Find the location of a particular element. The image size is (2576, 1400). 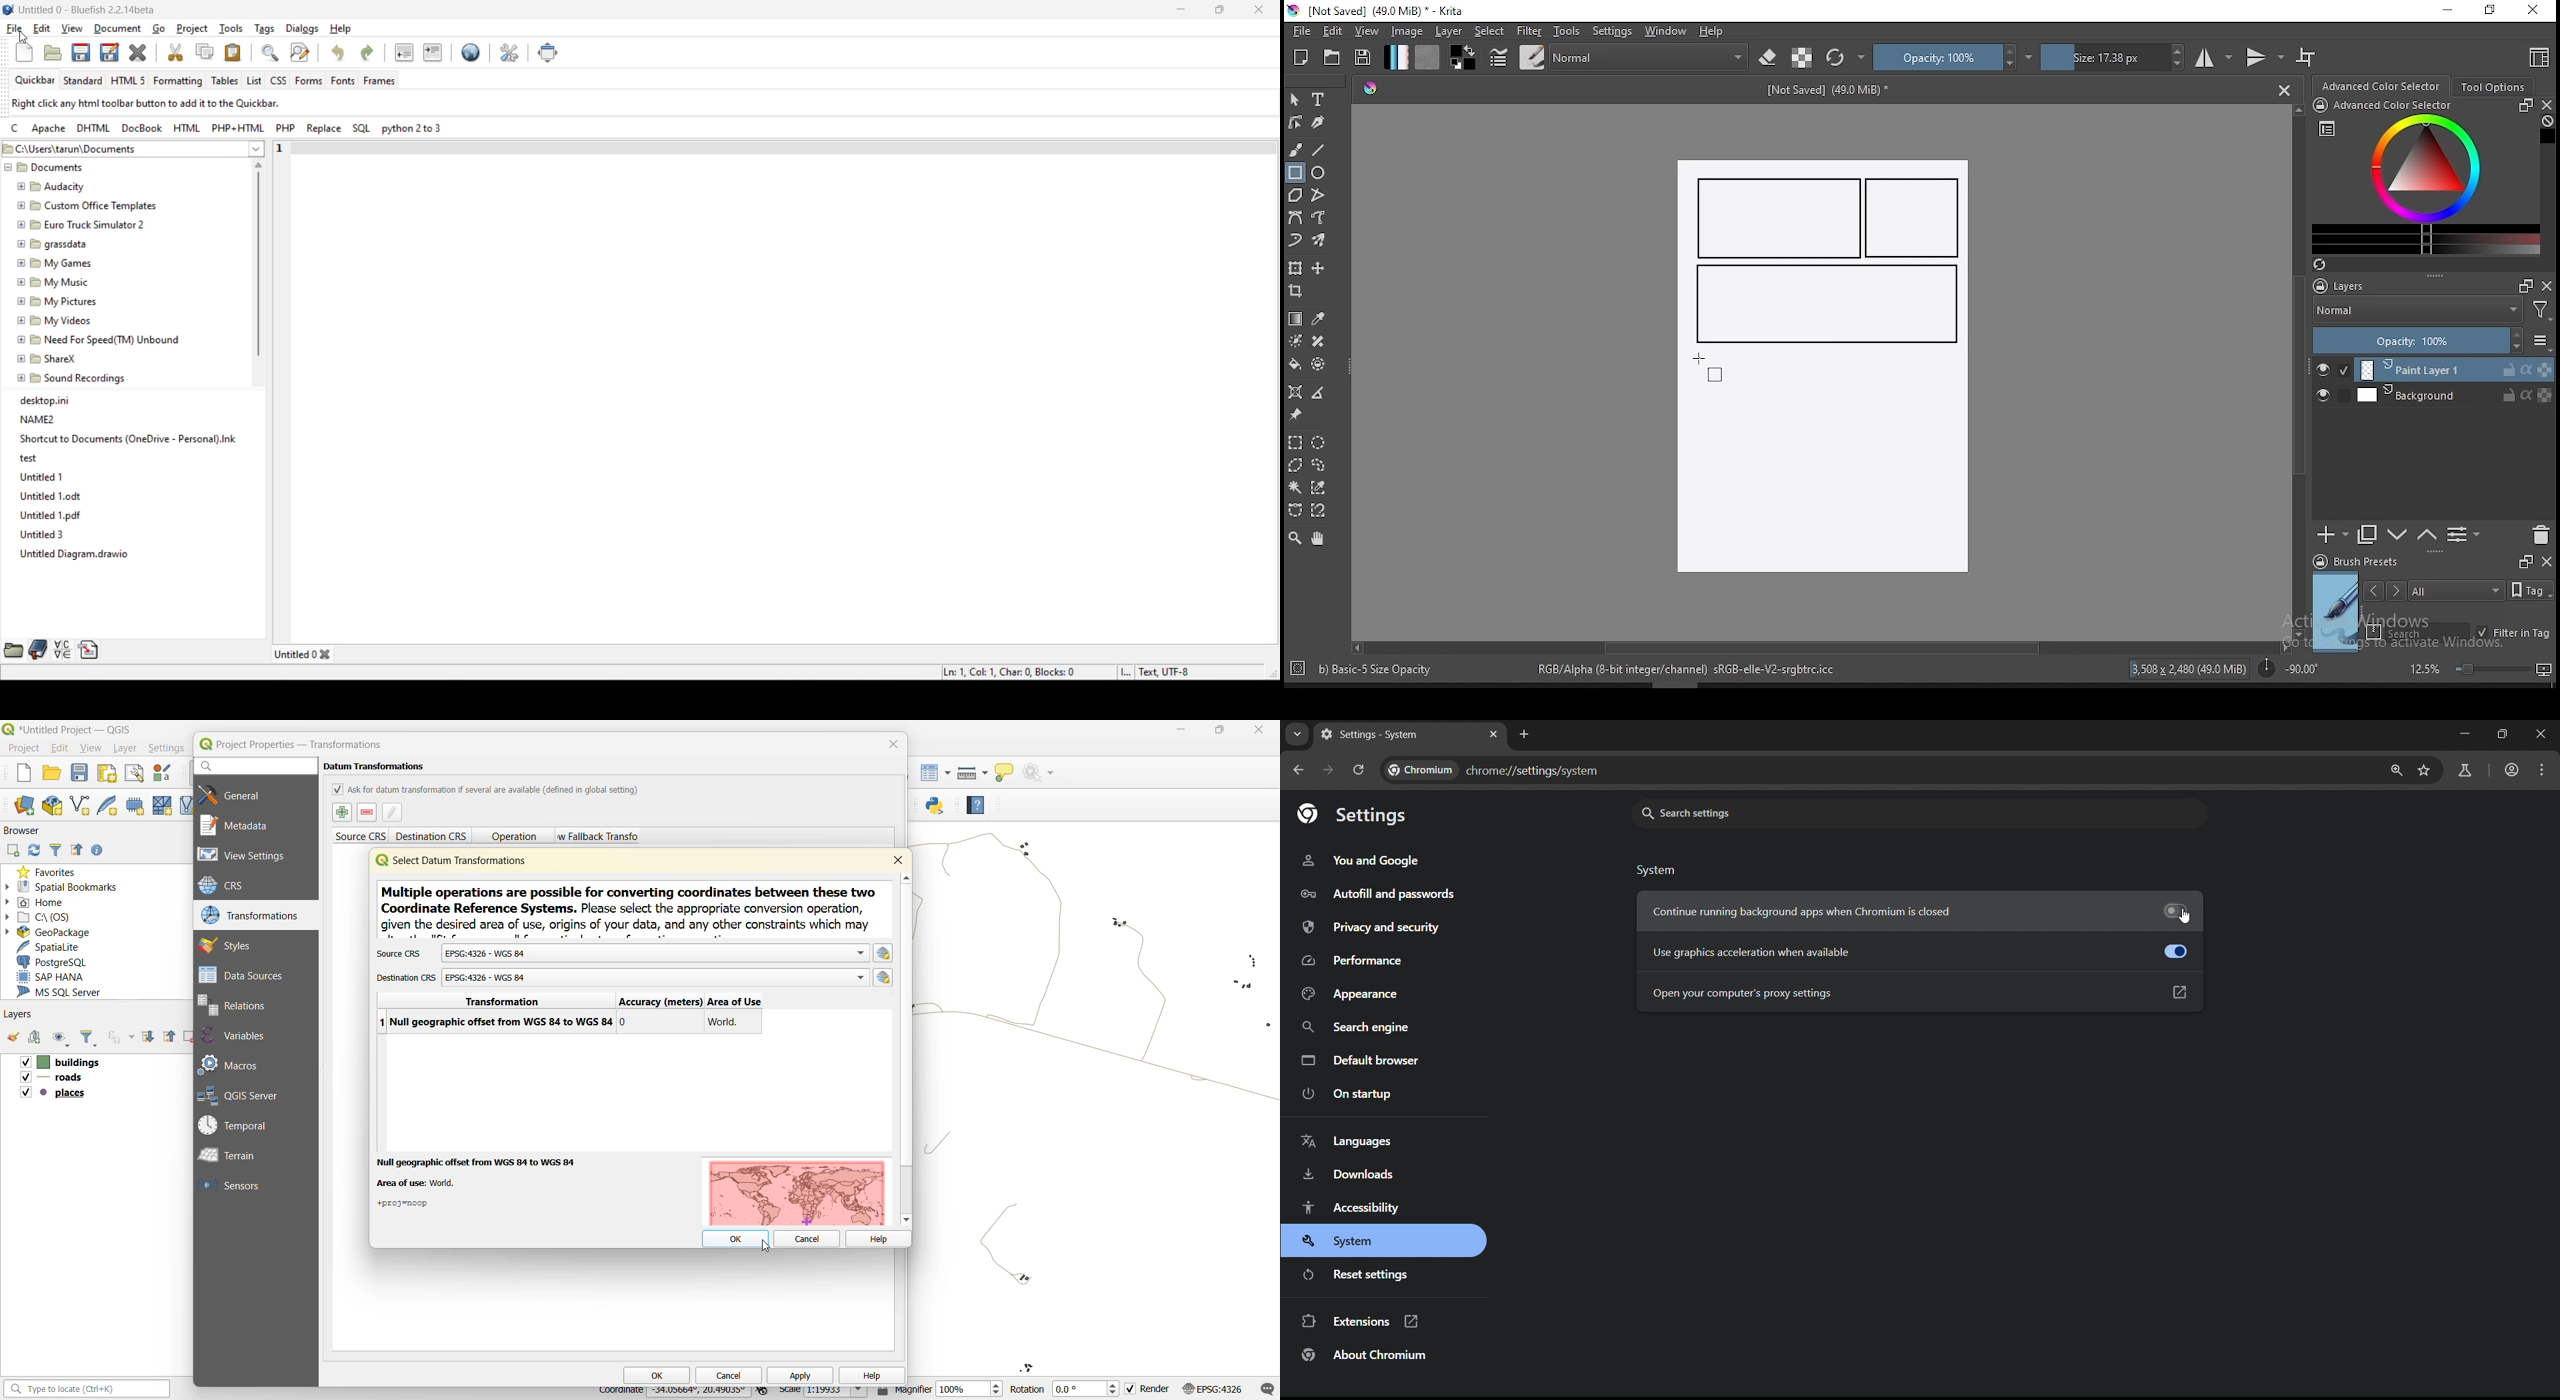

new is located at coordinates (16, 56).